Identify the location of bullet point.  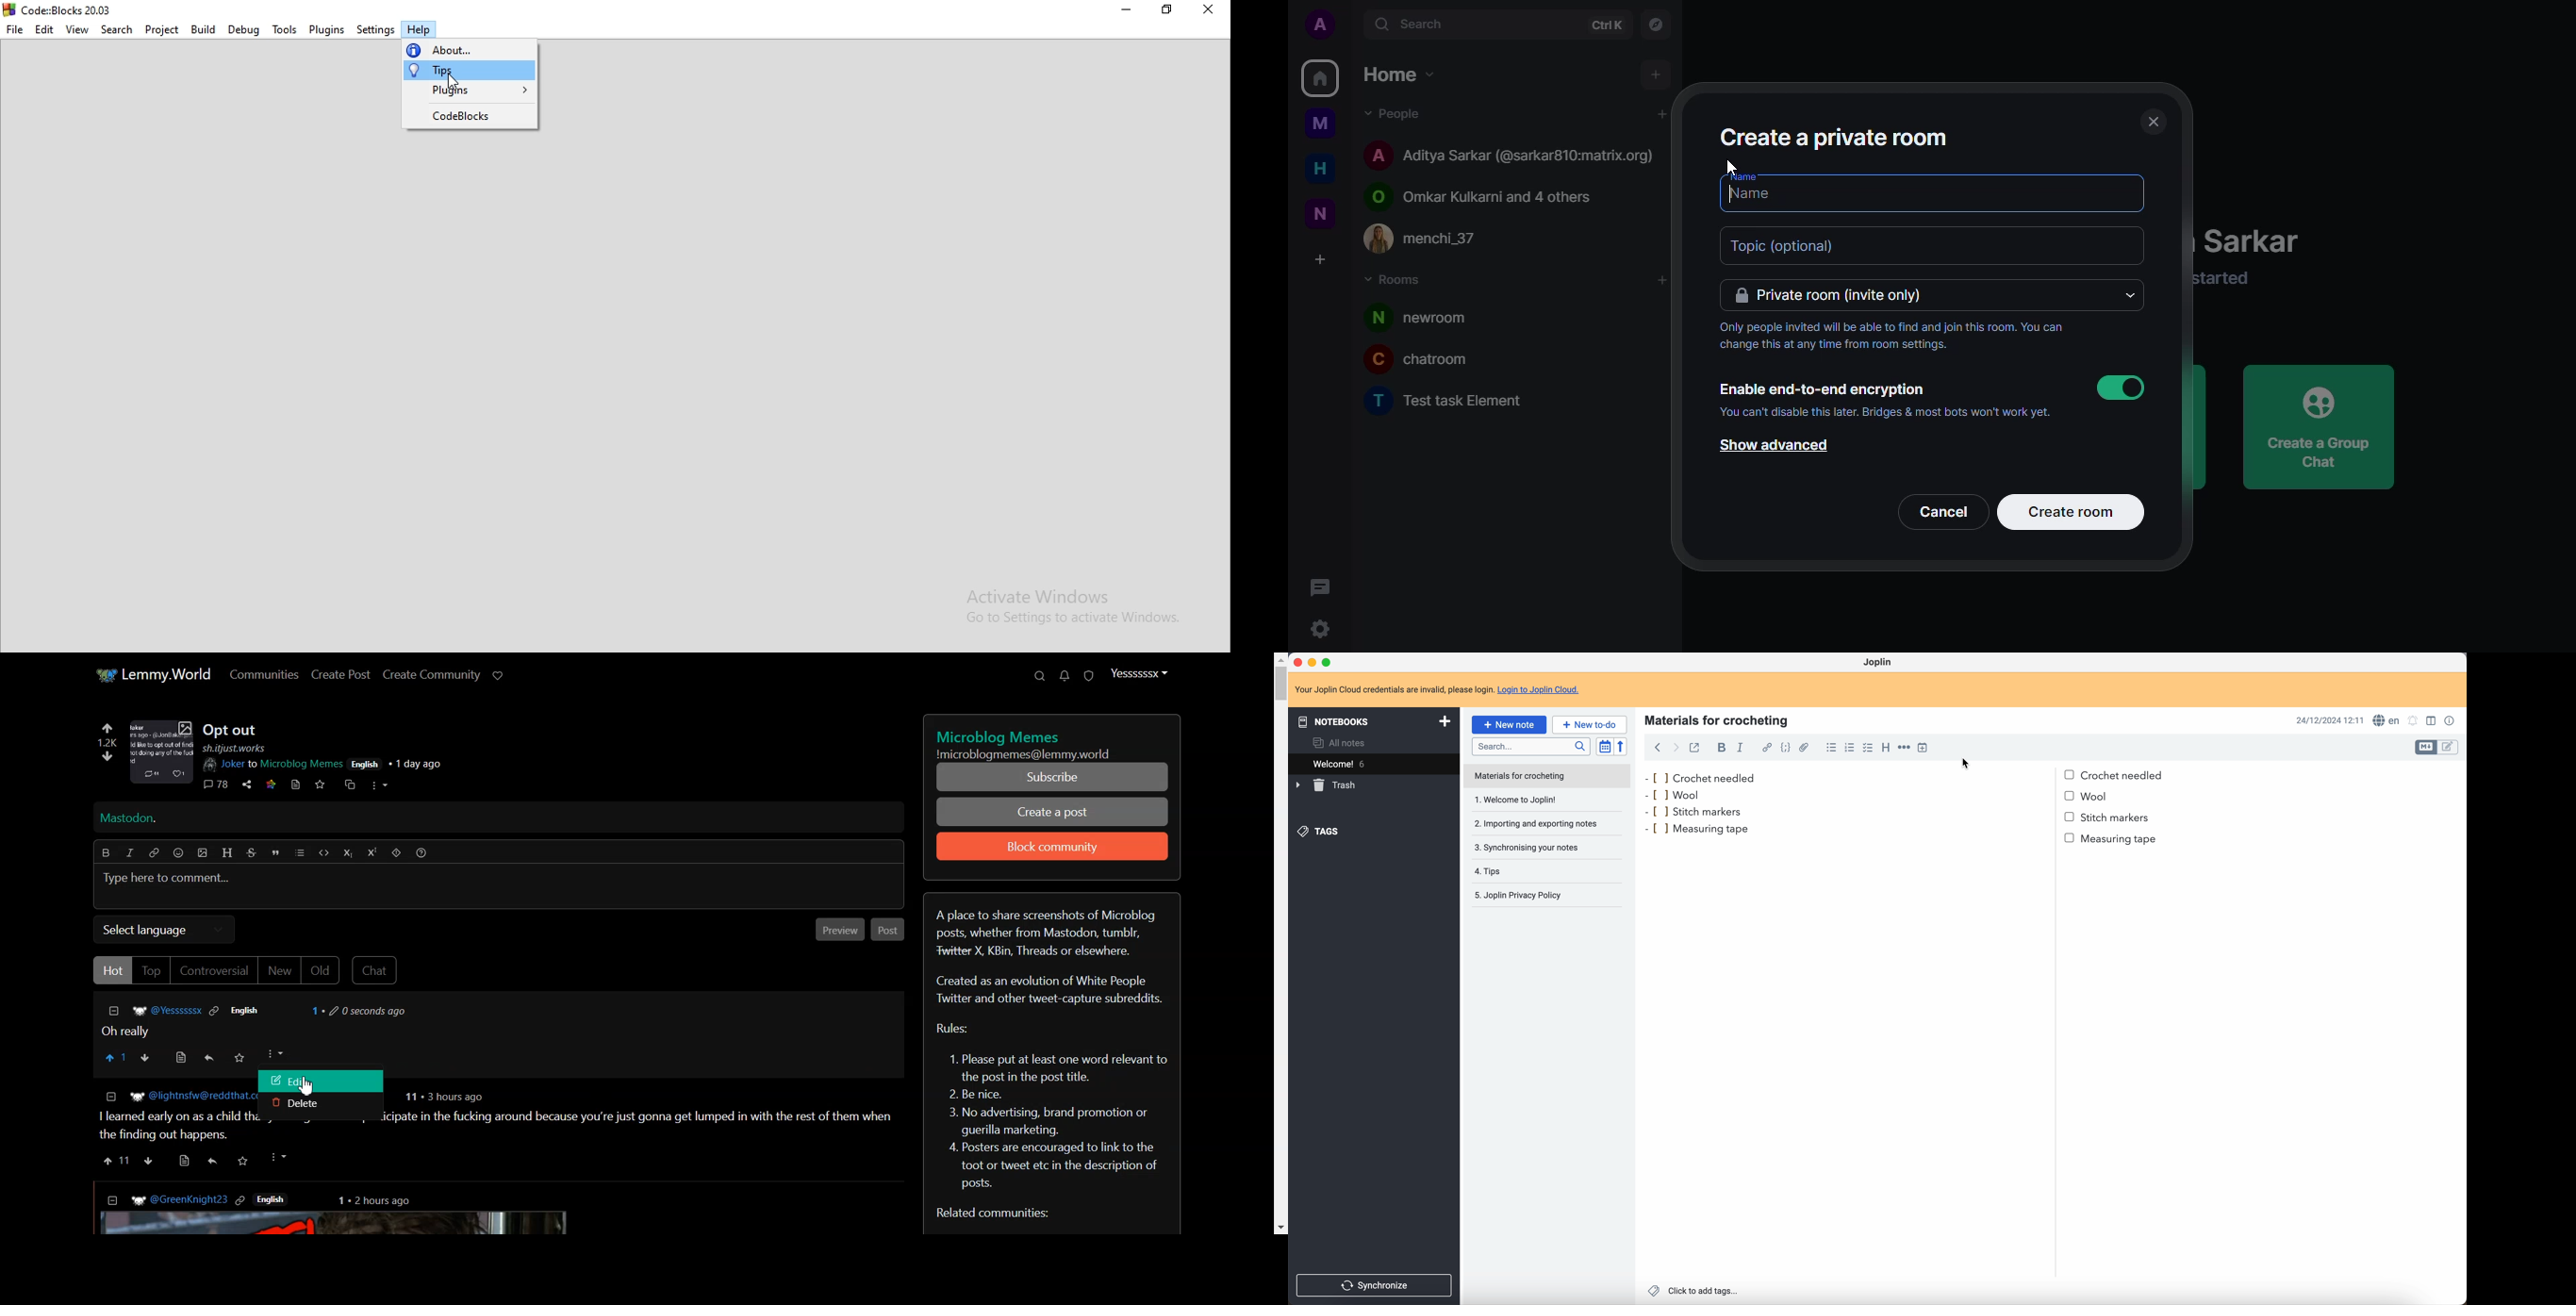
(1652, 793).